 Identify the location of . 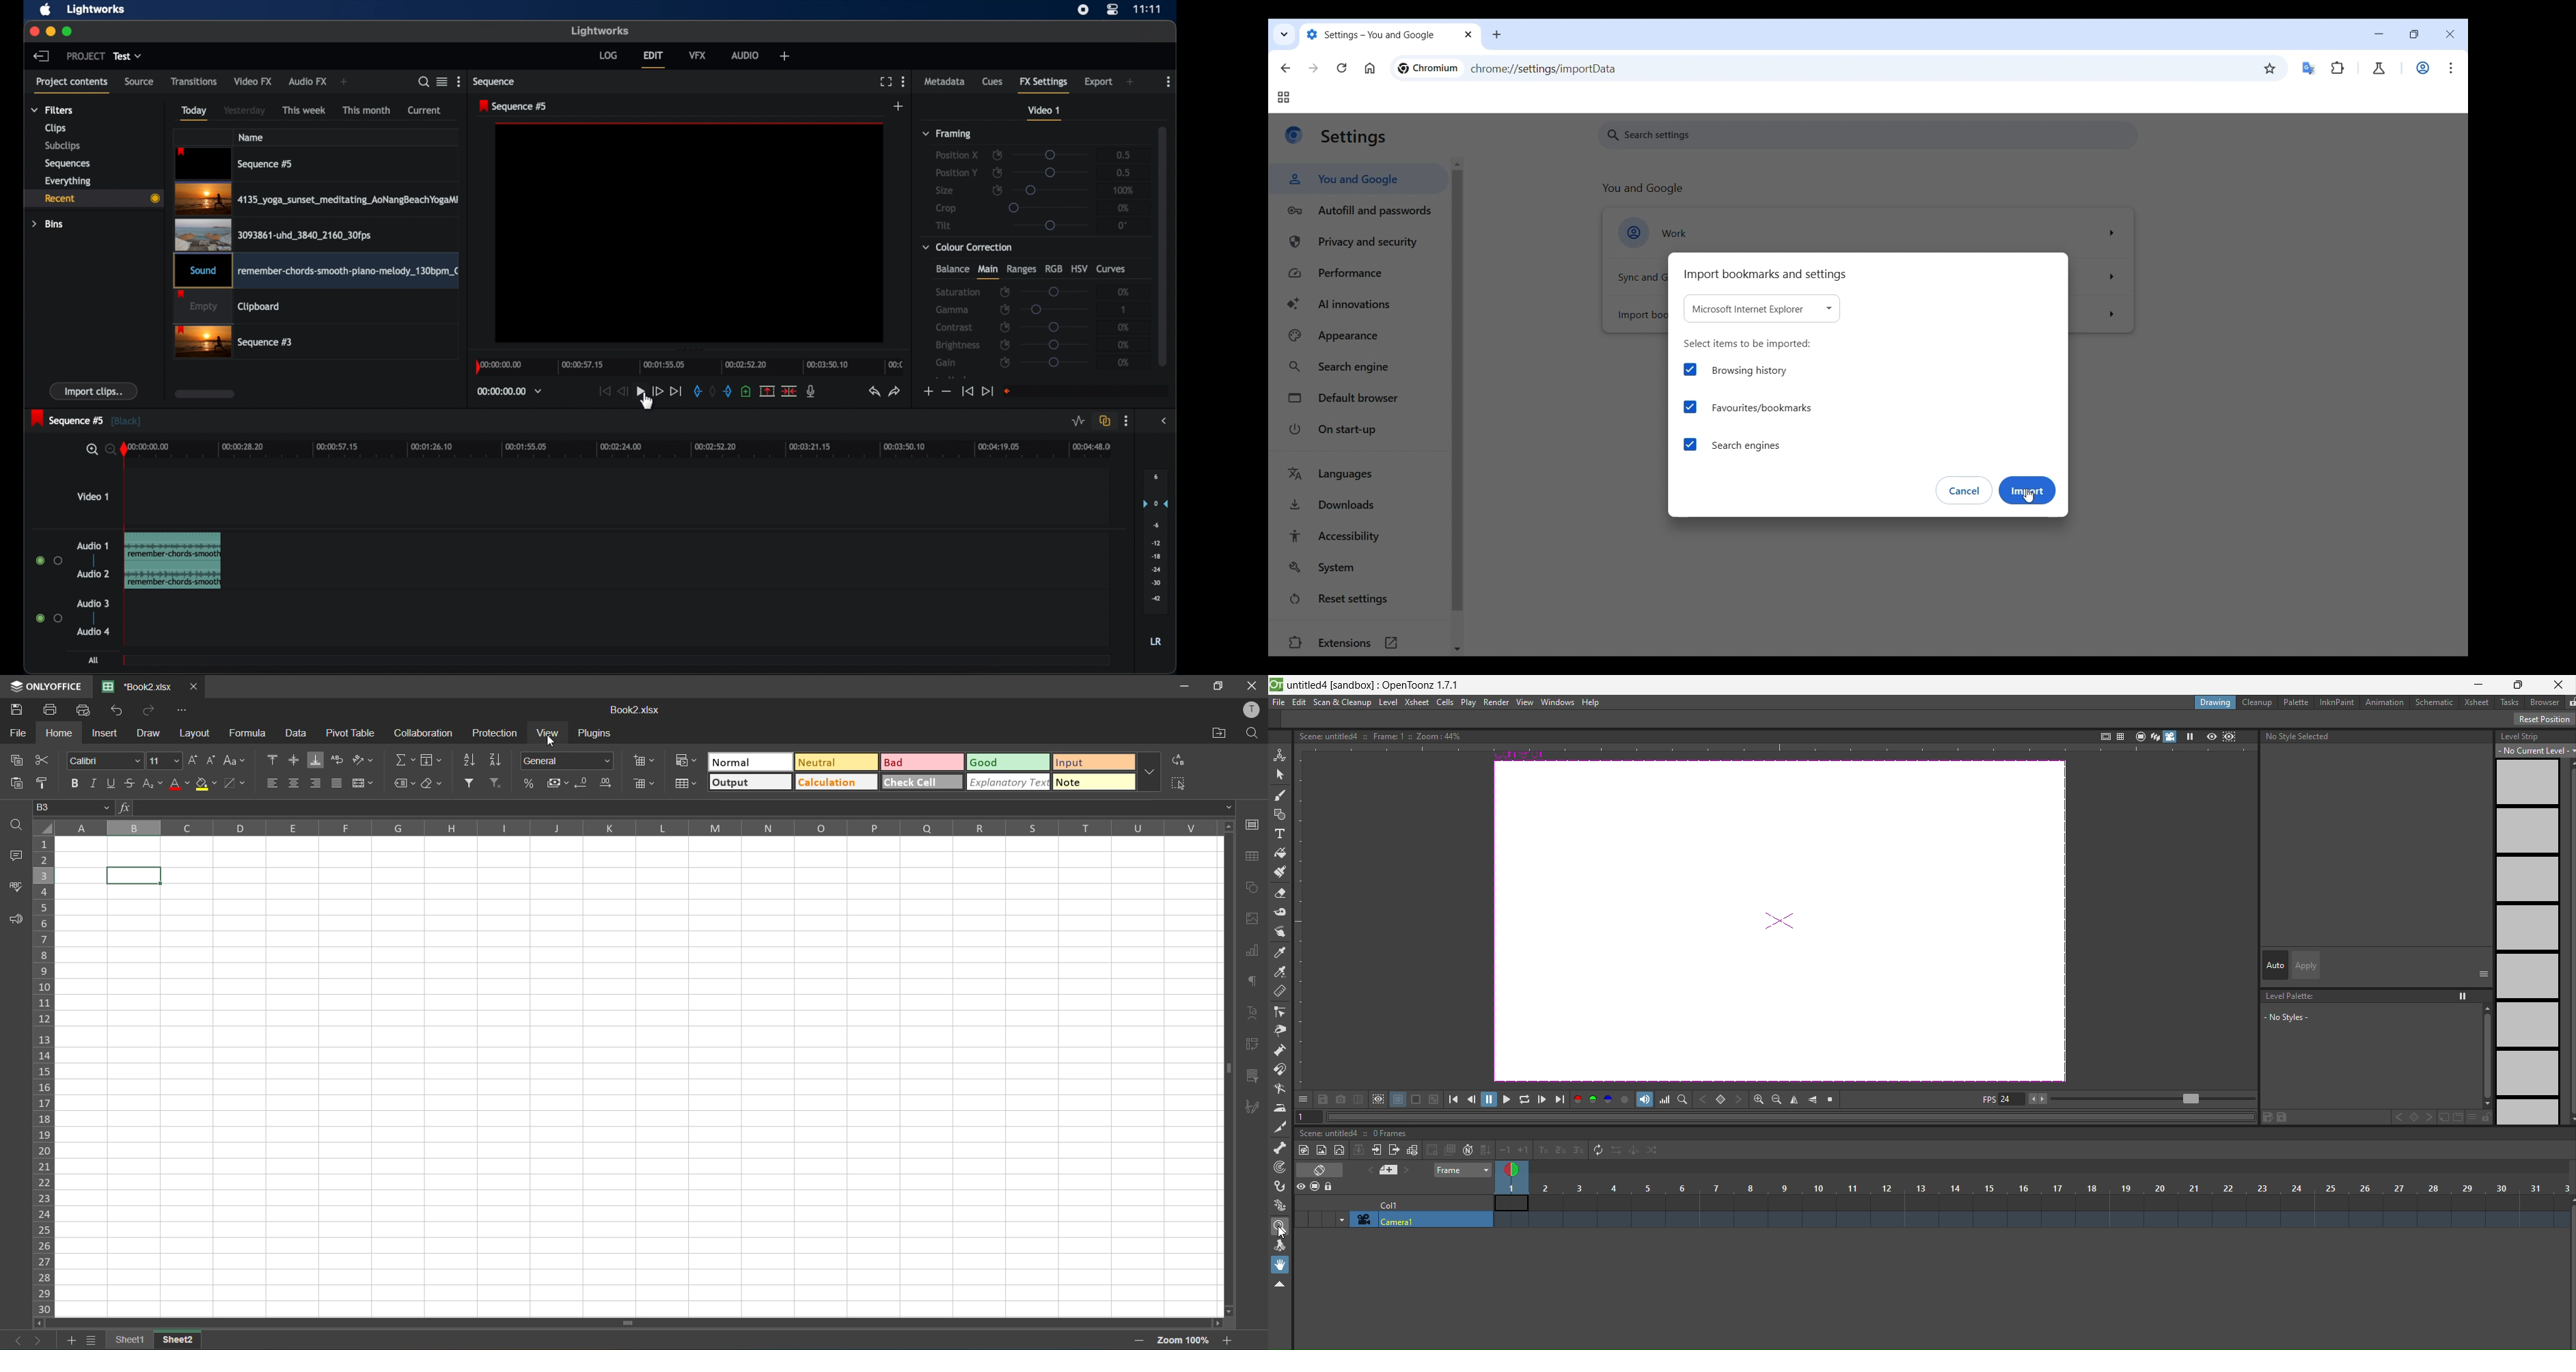
(1664, 1099).